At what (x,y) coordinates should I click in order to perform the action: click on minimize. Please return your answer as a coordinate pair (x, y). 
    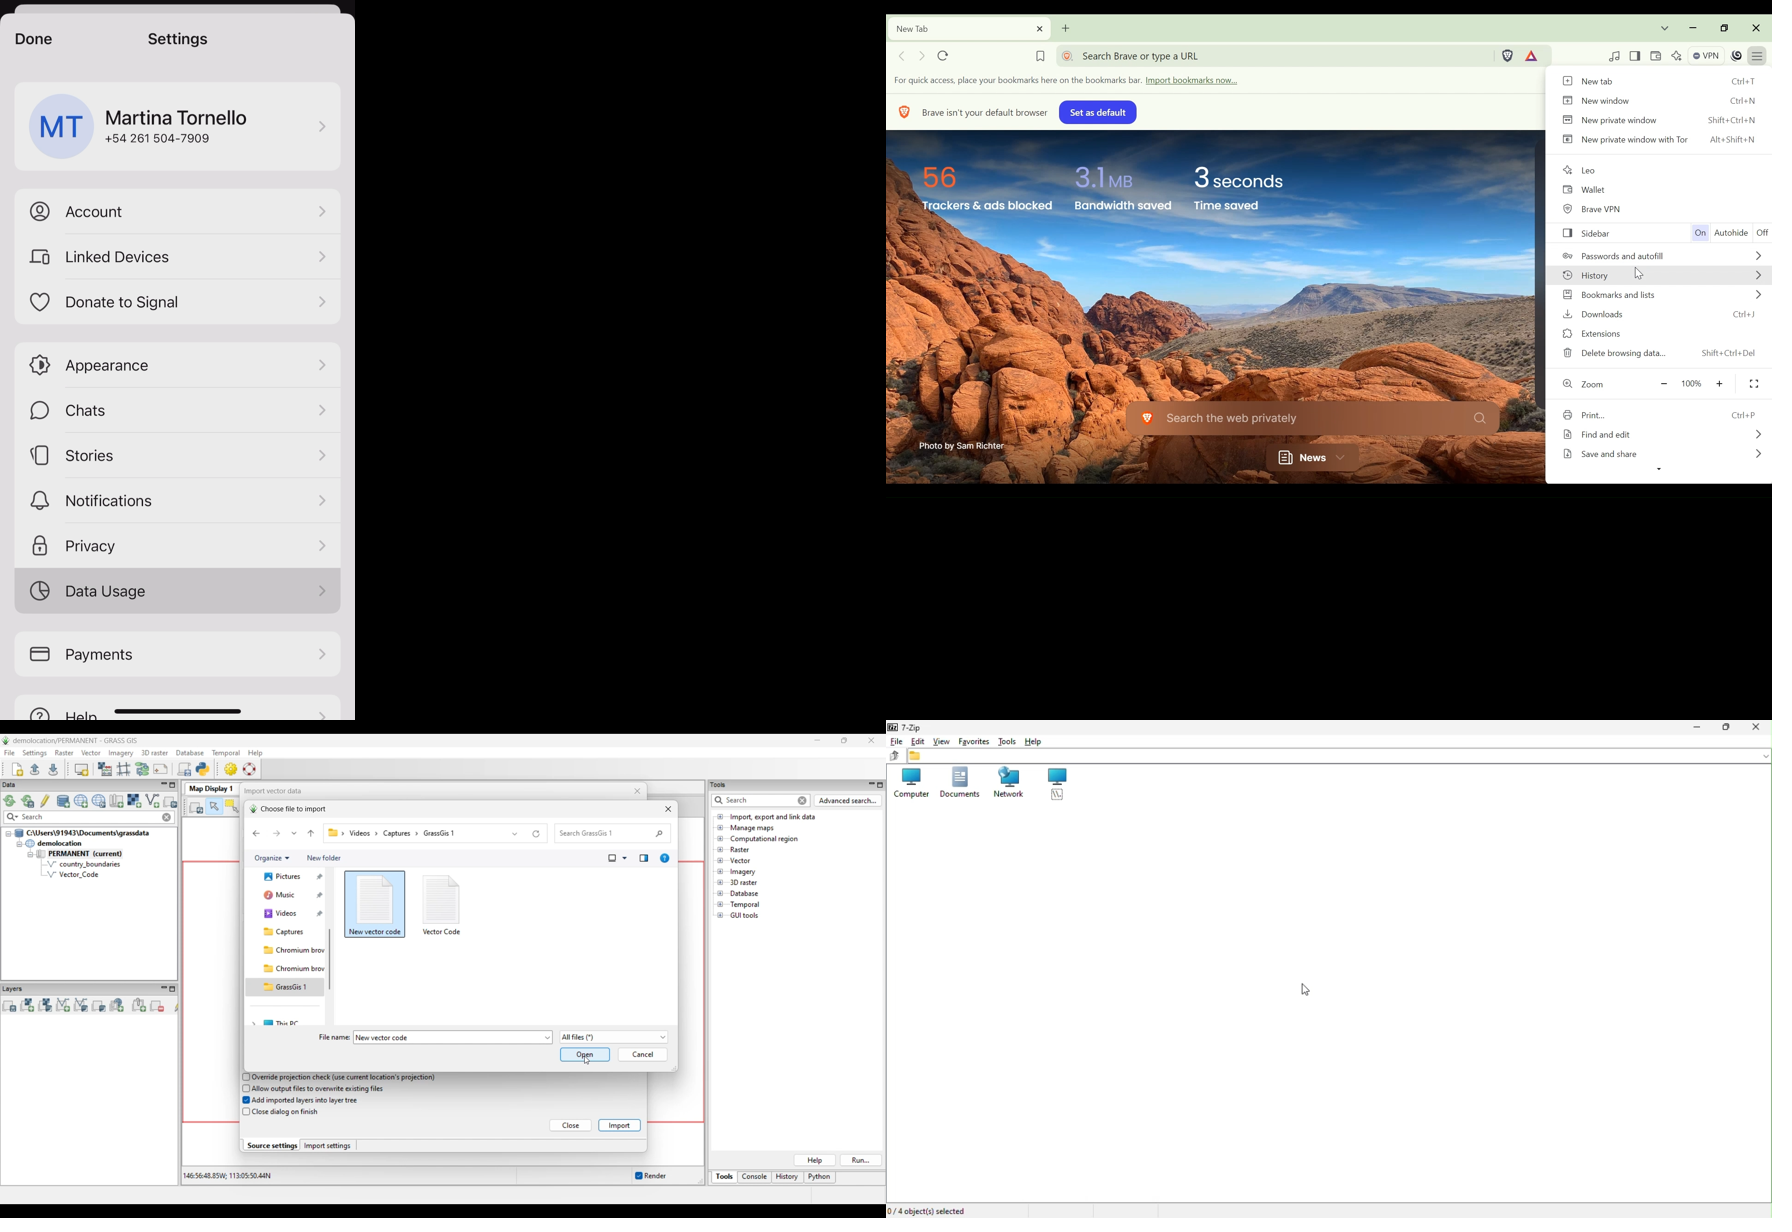
    Looking at the image, I should click on (1693, 27).